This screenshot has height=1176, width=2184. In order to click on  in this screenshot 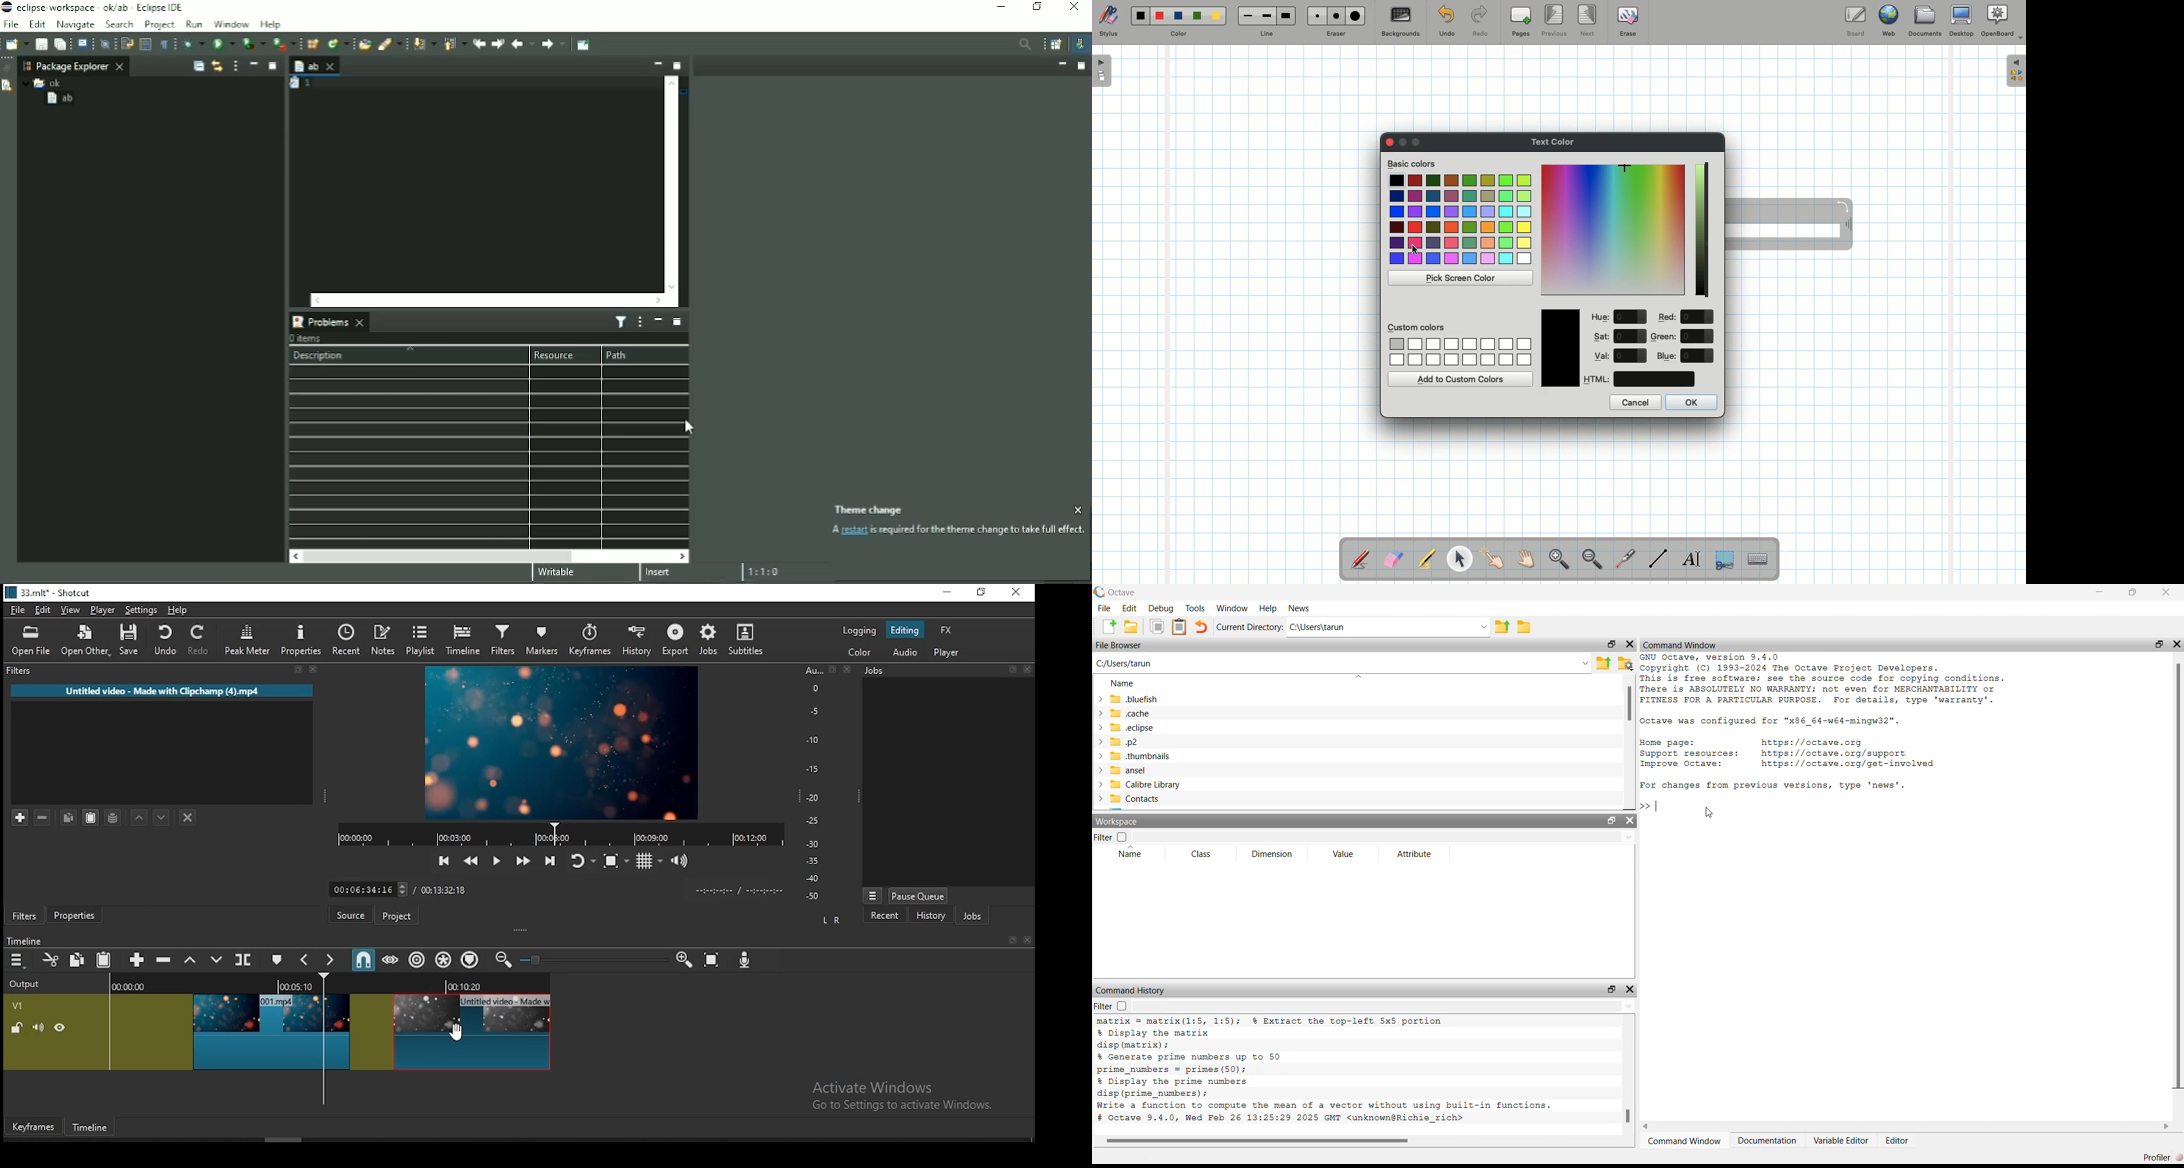, I will do `click(1029, 669)`.